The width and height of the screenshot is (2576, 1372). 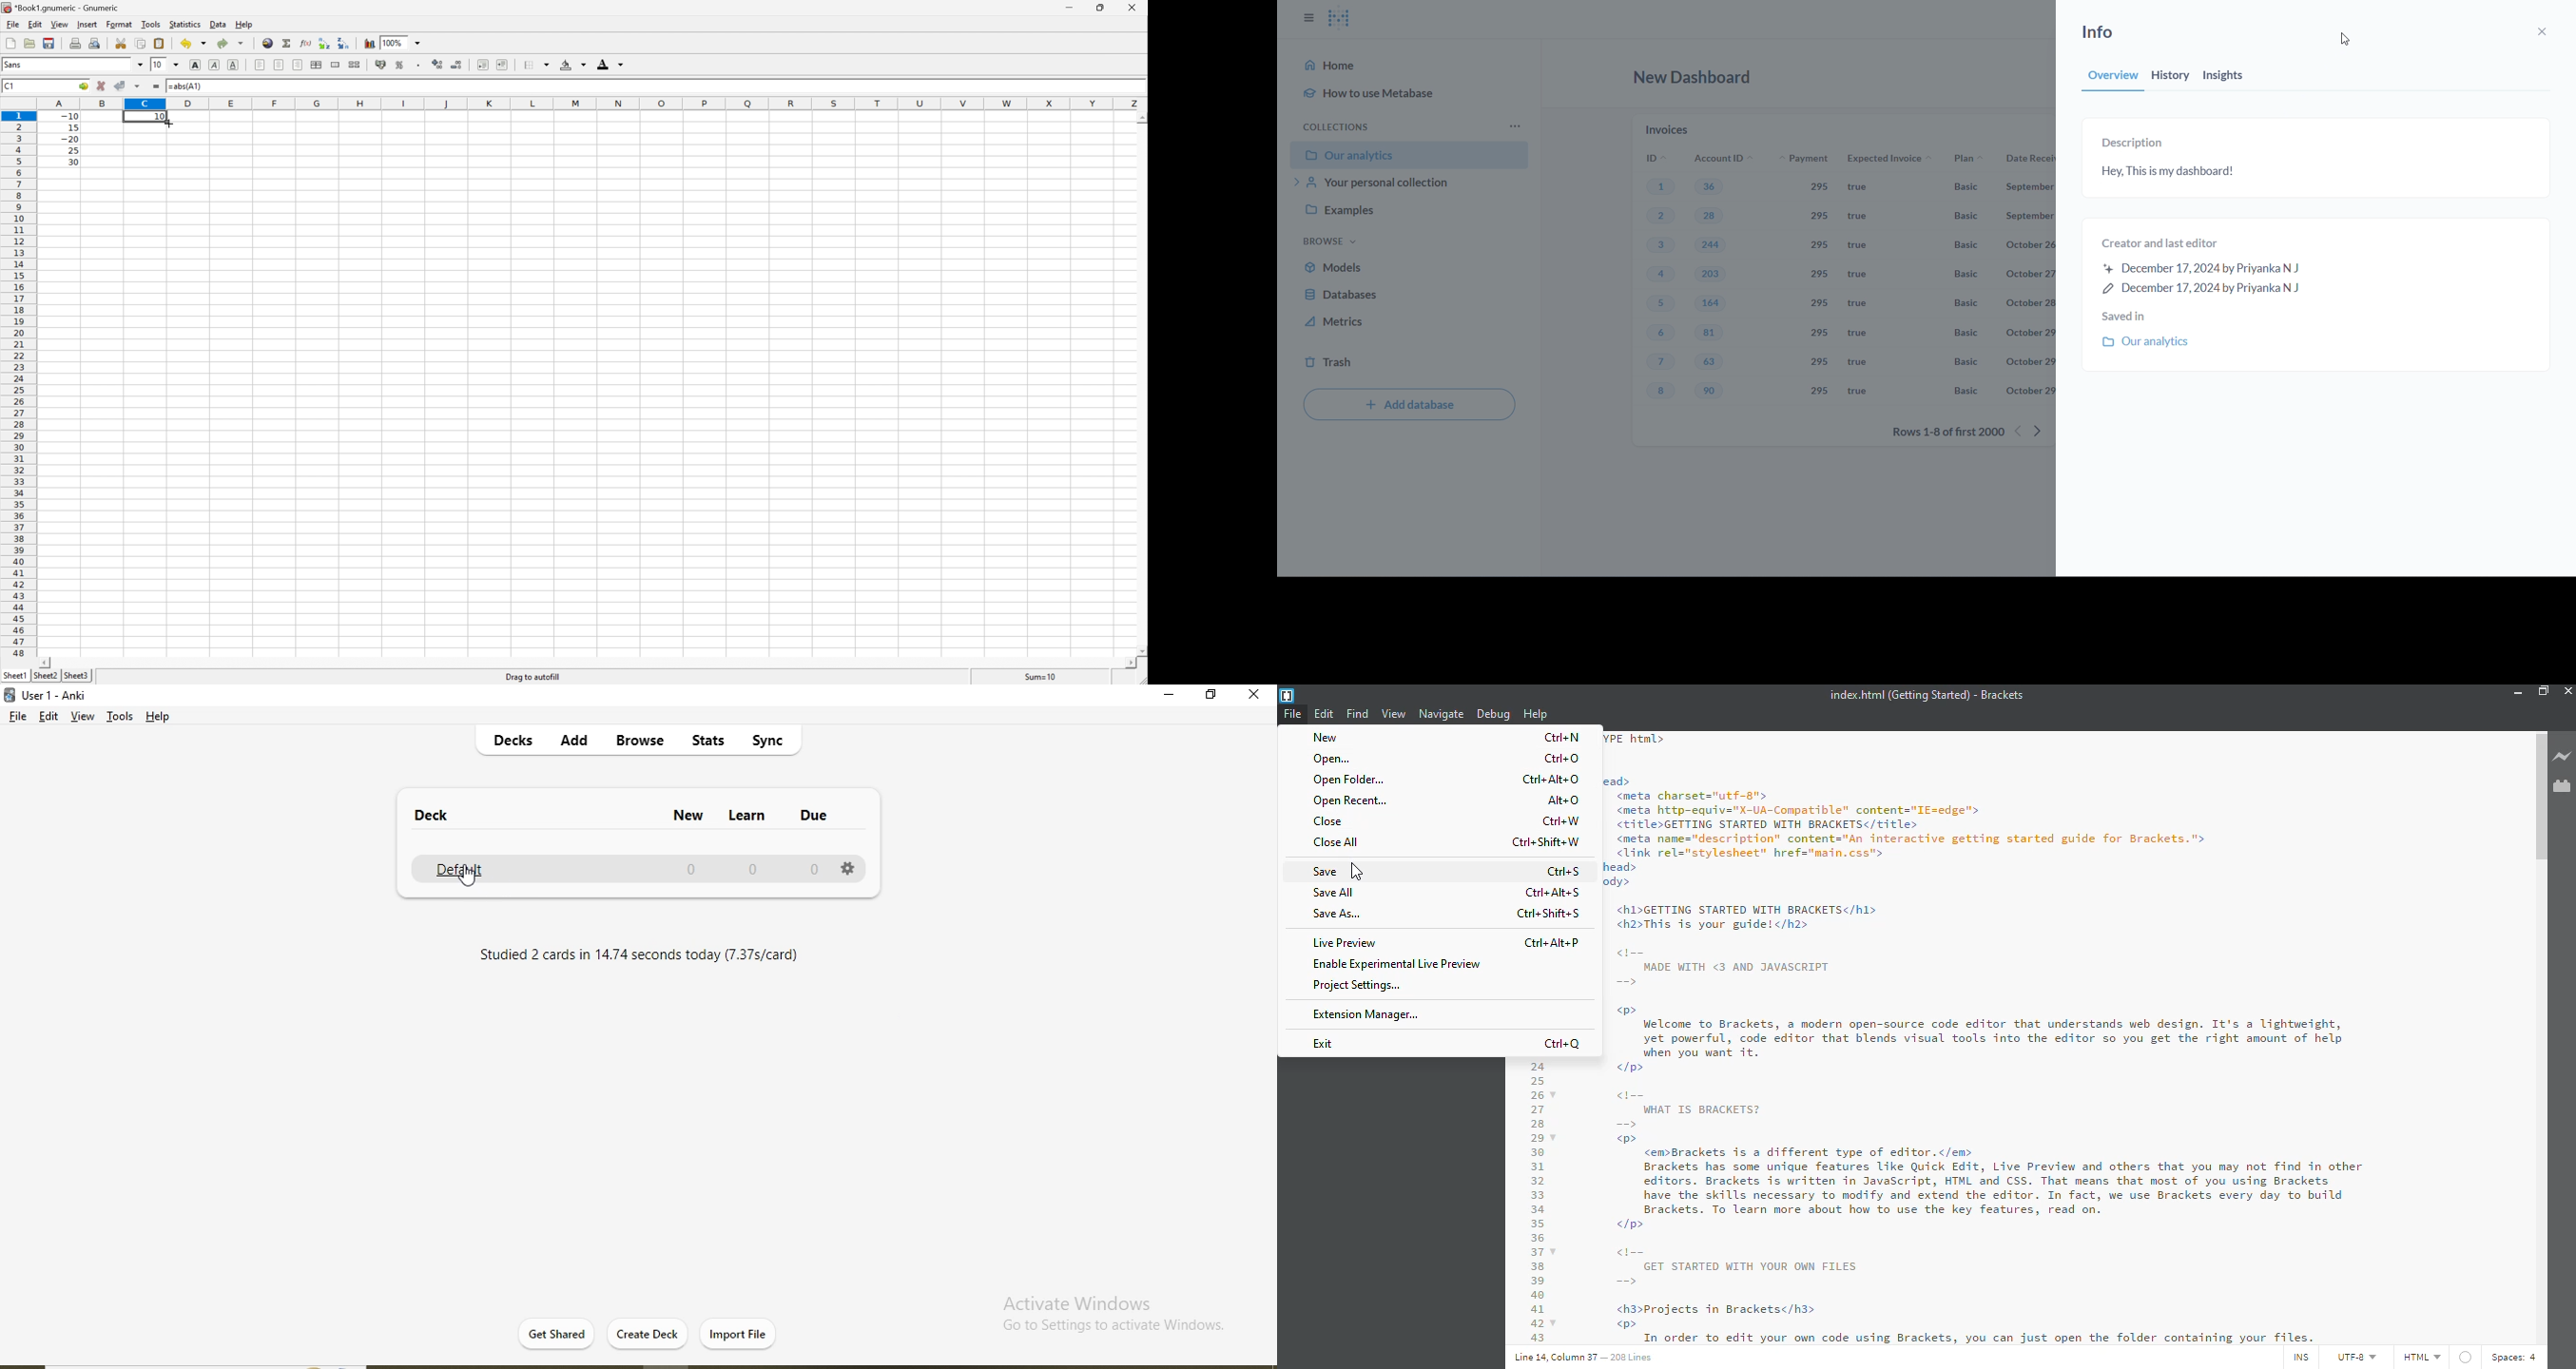 What do you see at coordinates (1966, 333) in the screenshot?
I see `Basic` at bounding box center [1966, 333].